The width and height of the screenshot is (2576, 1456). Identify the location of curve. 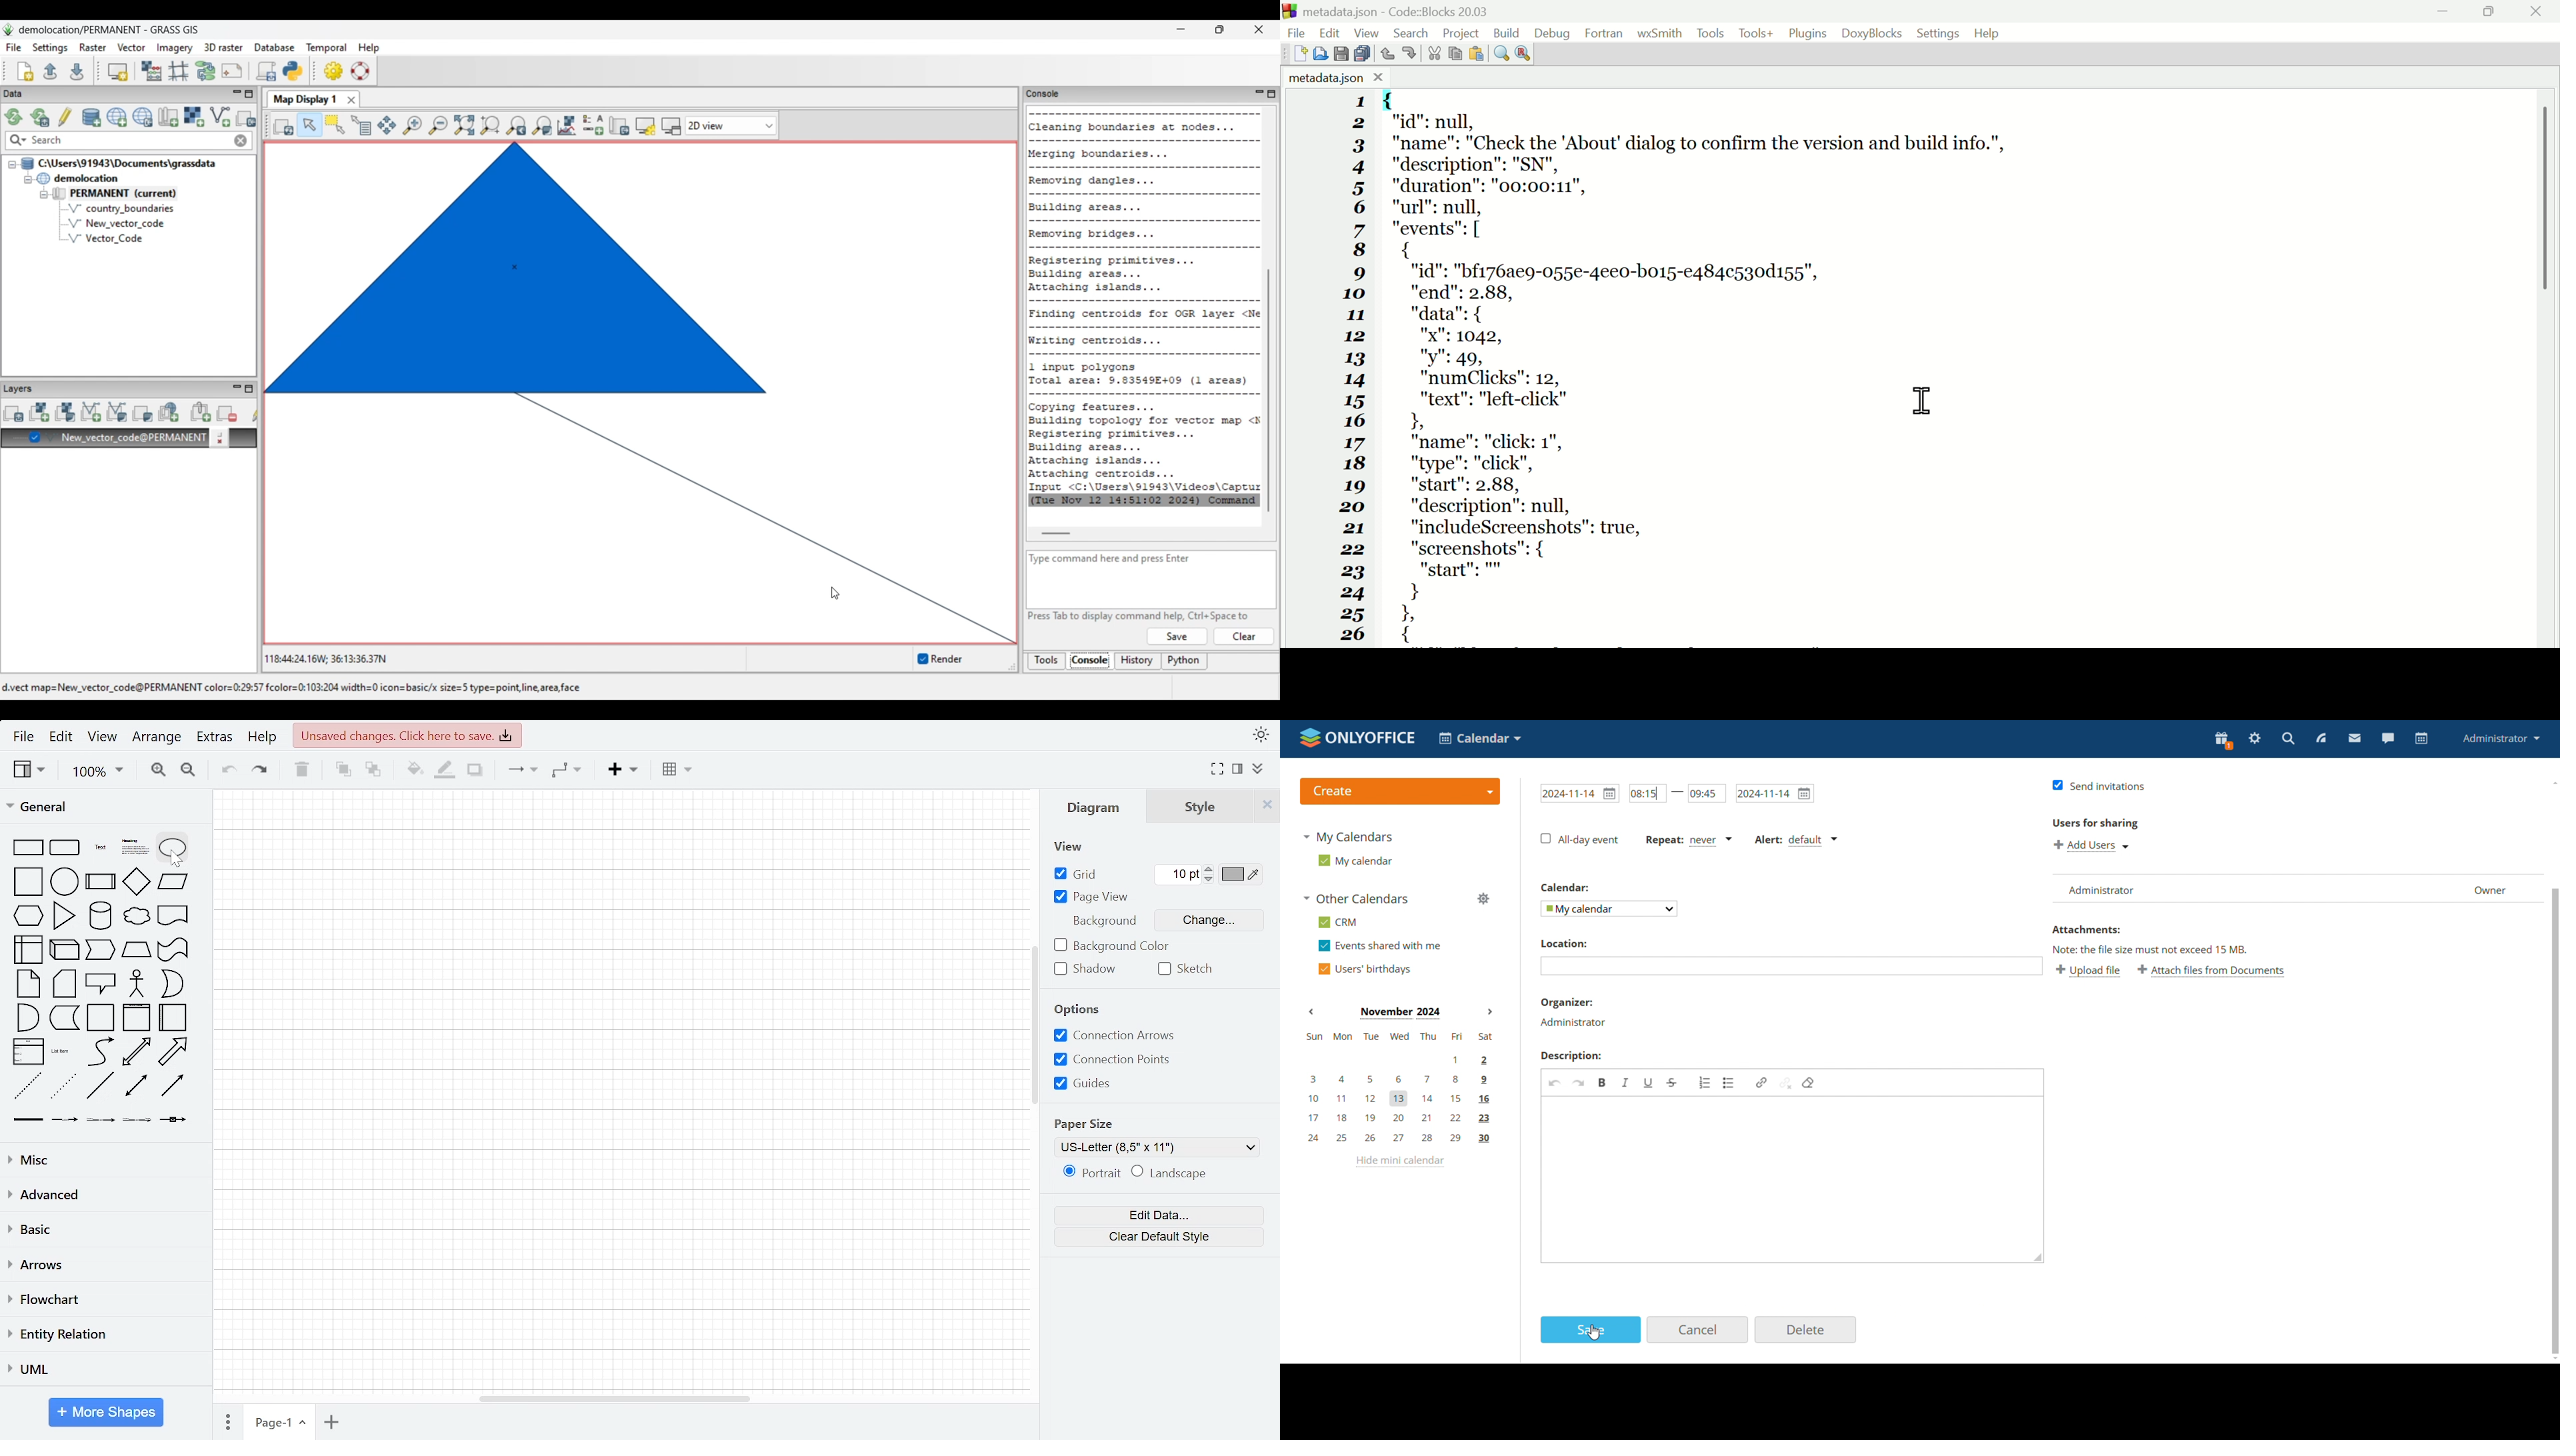
(100, 1052).